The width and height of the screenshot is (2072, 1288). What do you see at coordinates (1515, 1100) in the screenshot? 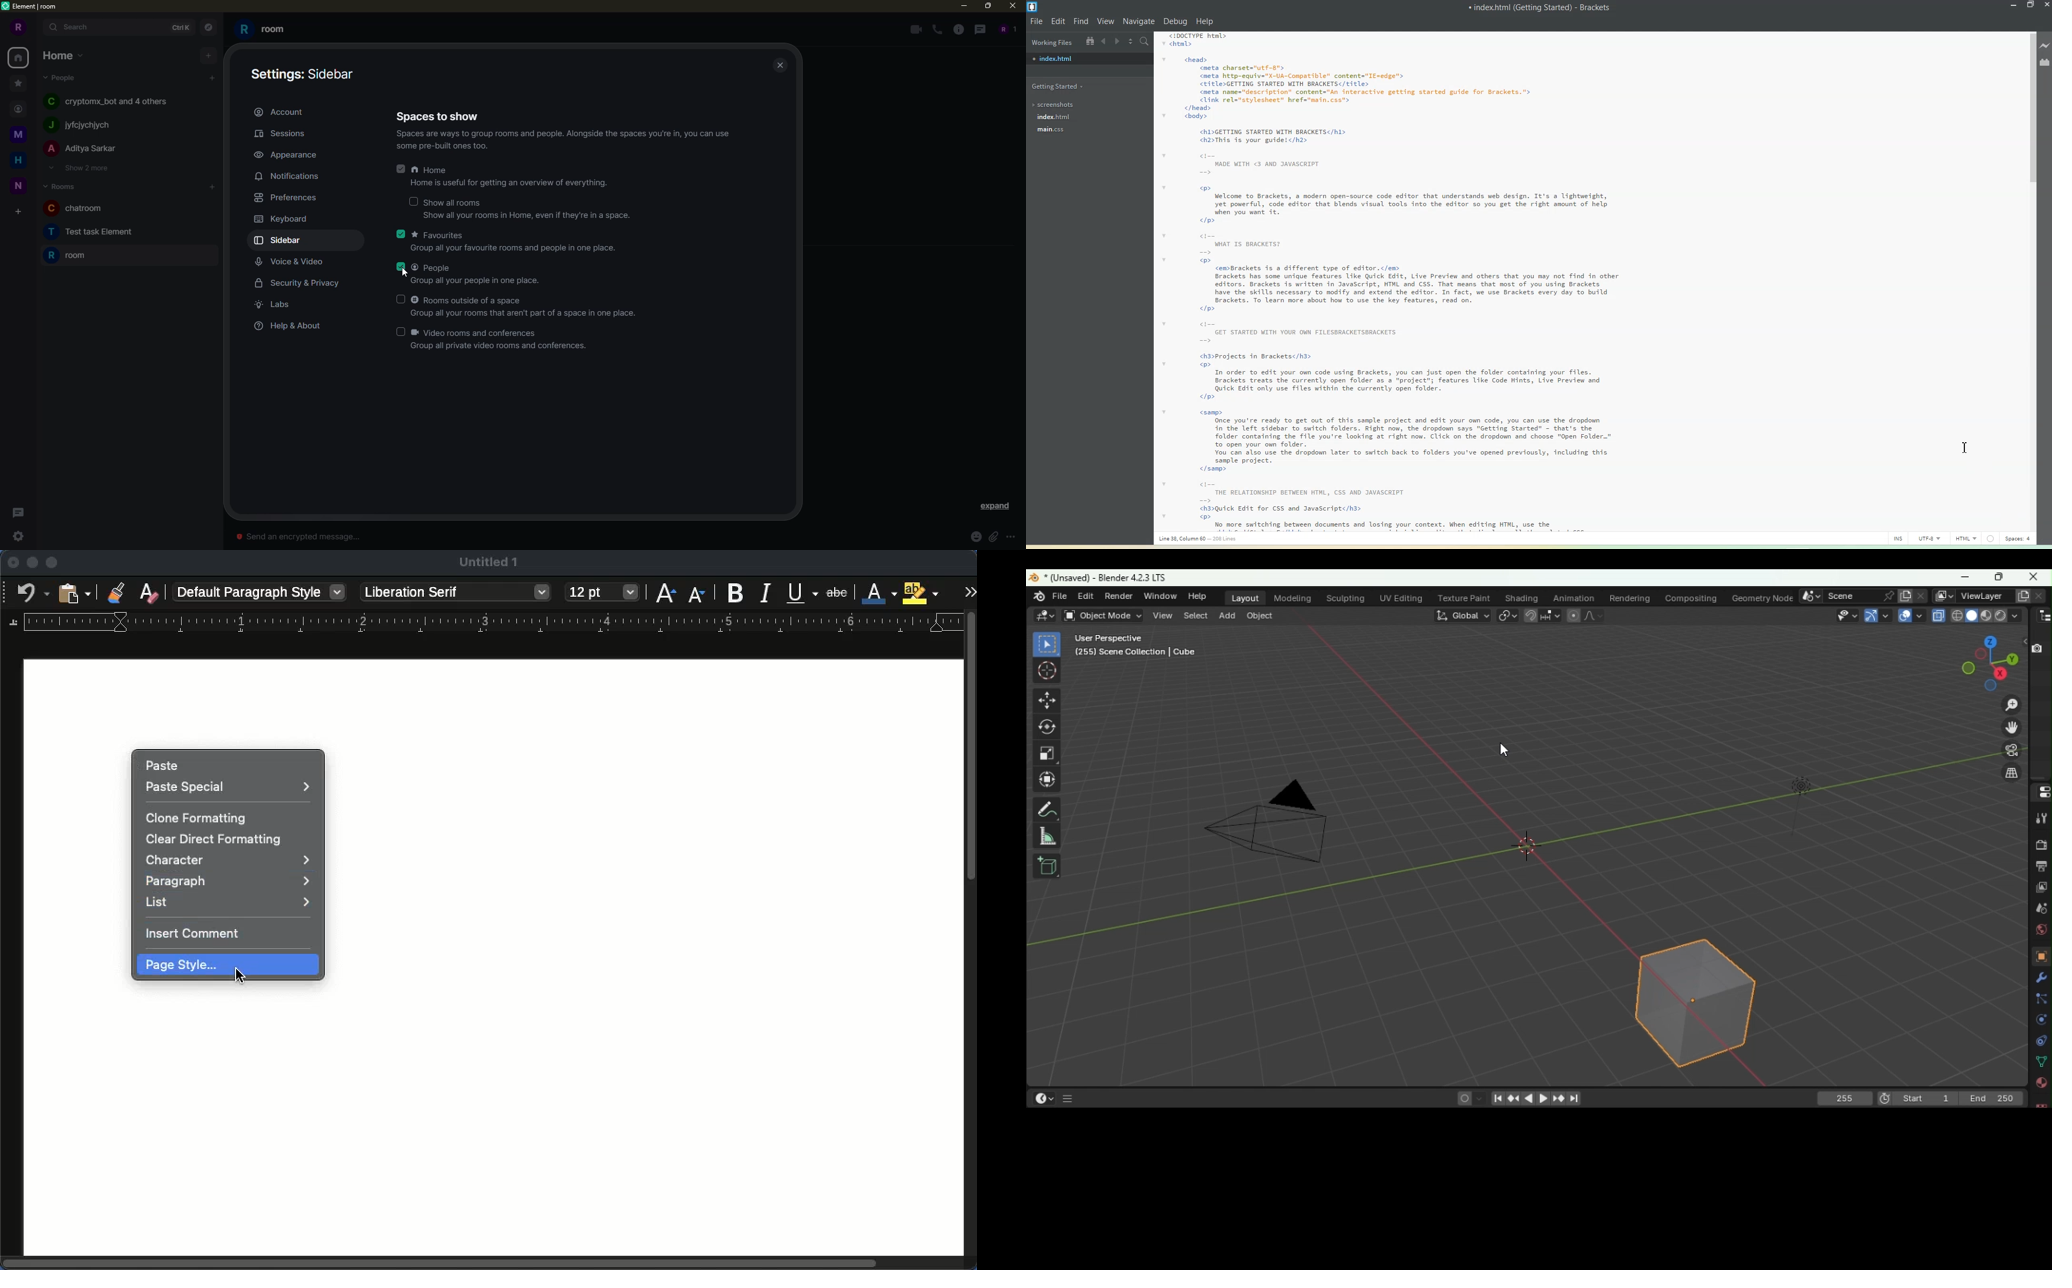
I see `Jump to previous/next frame` at bounding box center [1515, 1100].